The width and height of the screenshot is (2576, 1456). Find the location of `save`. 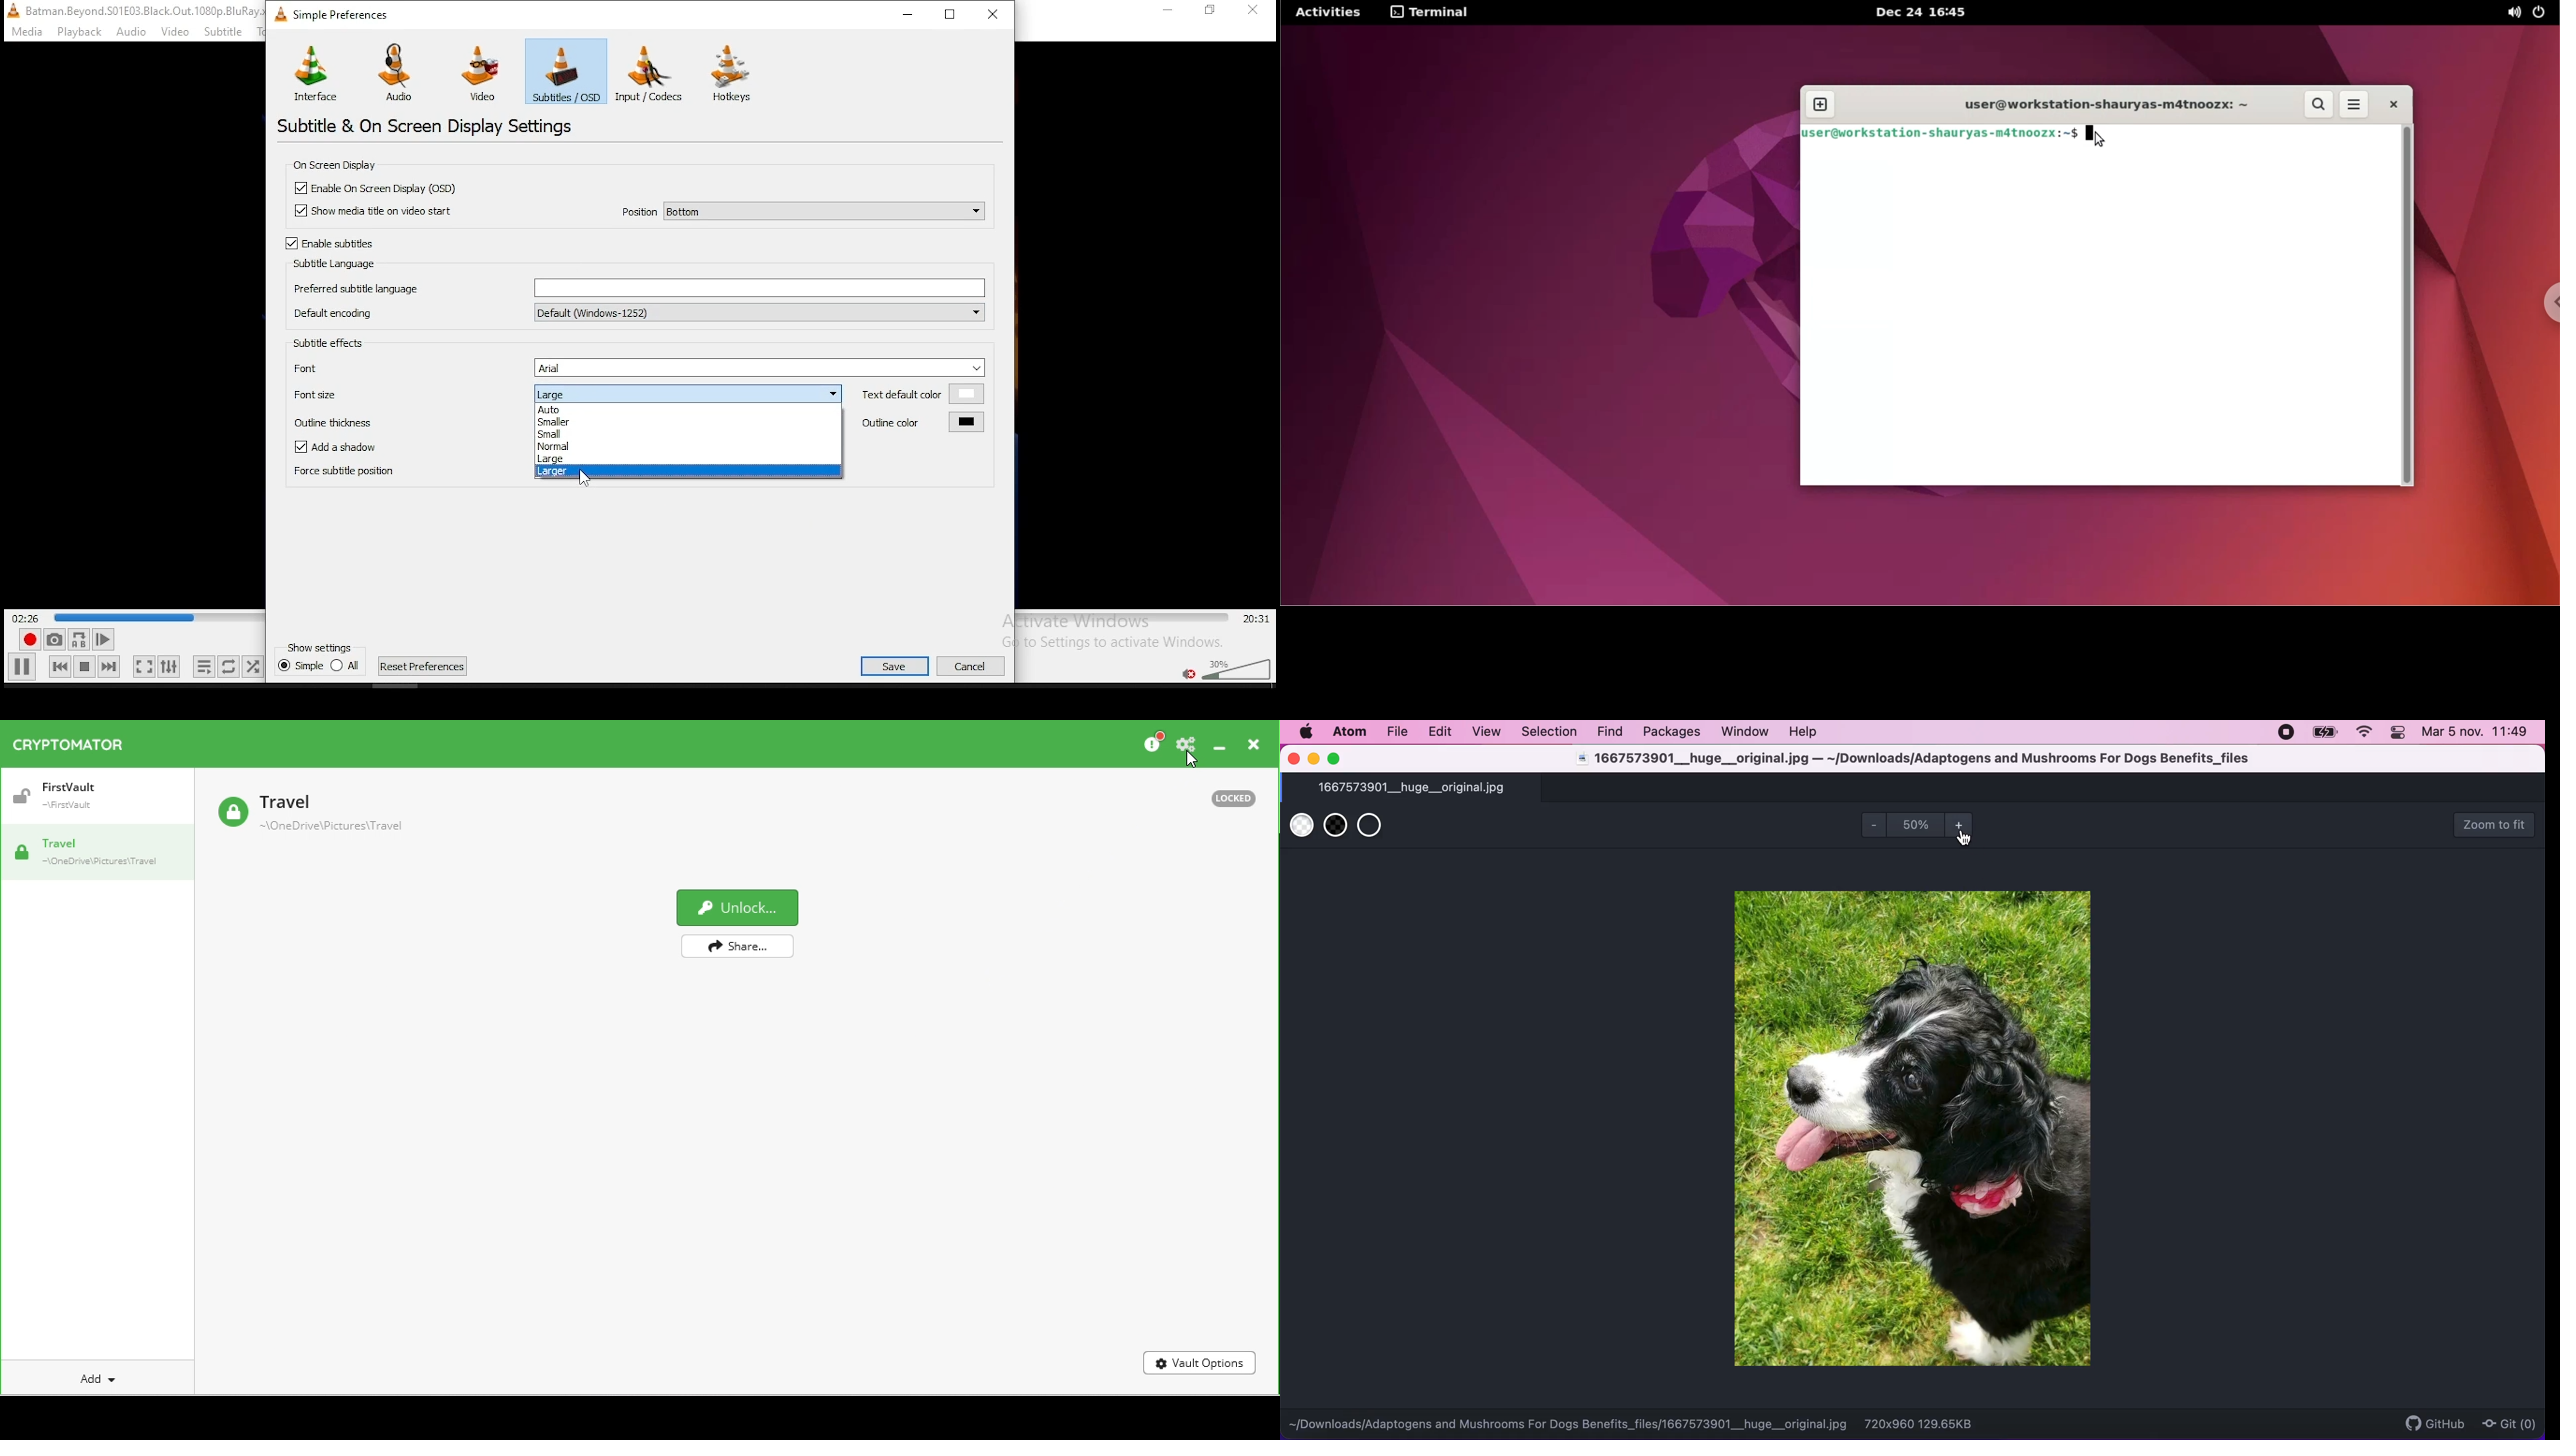

save is located at coordinates (895, 666).